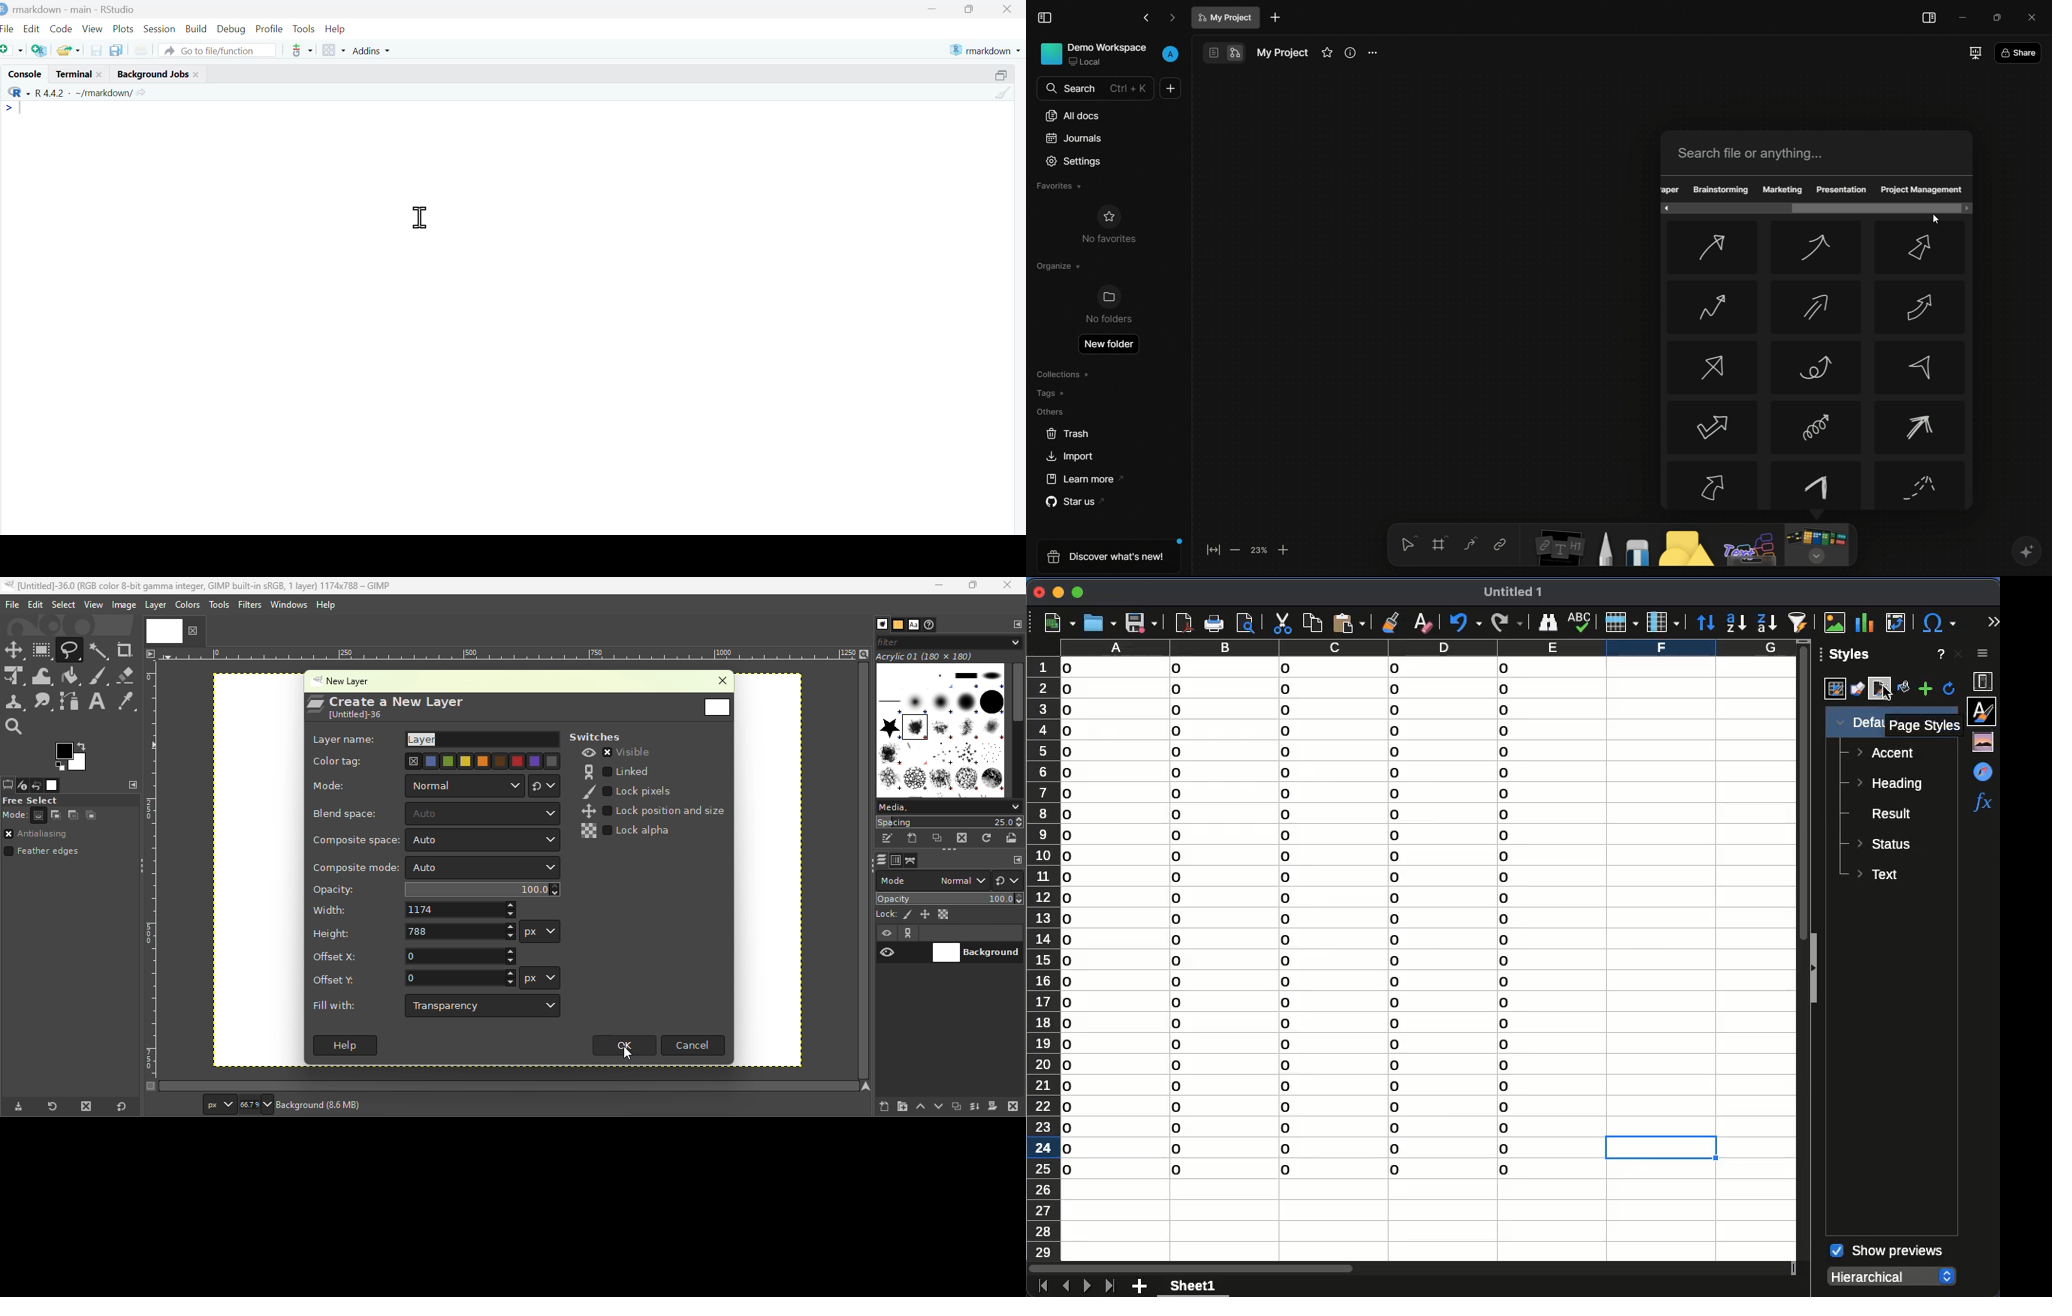 This screenshot has width=2072, height=1316. Describe the element at coordinates (895, 861) in the screenshot. I see `Channels` at that location.